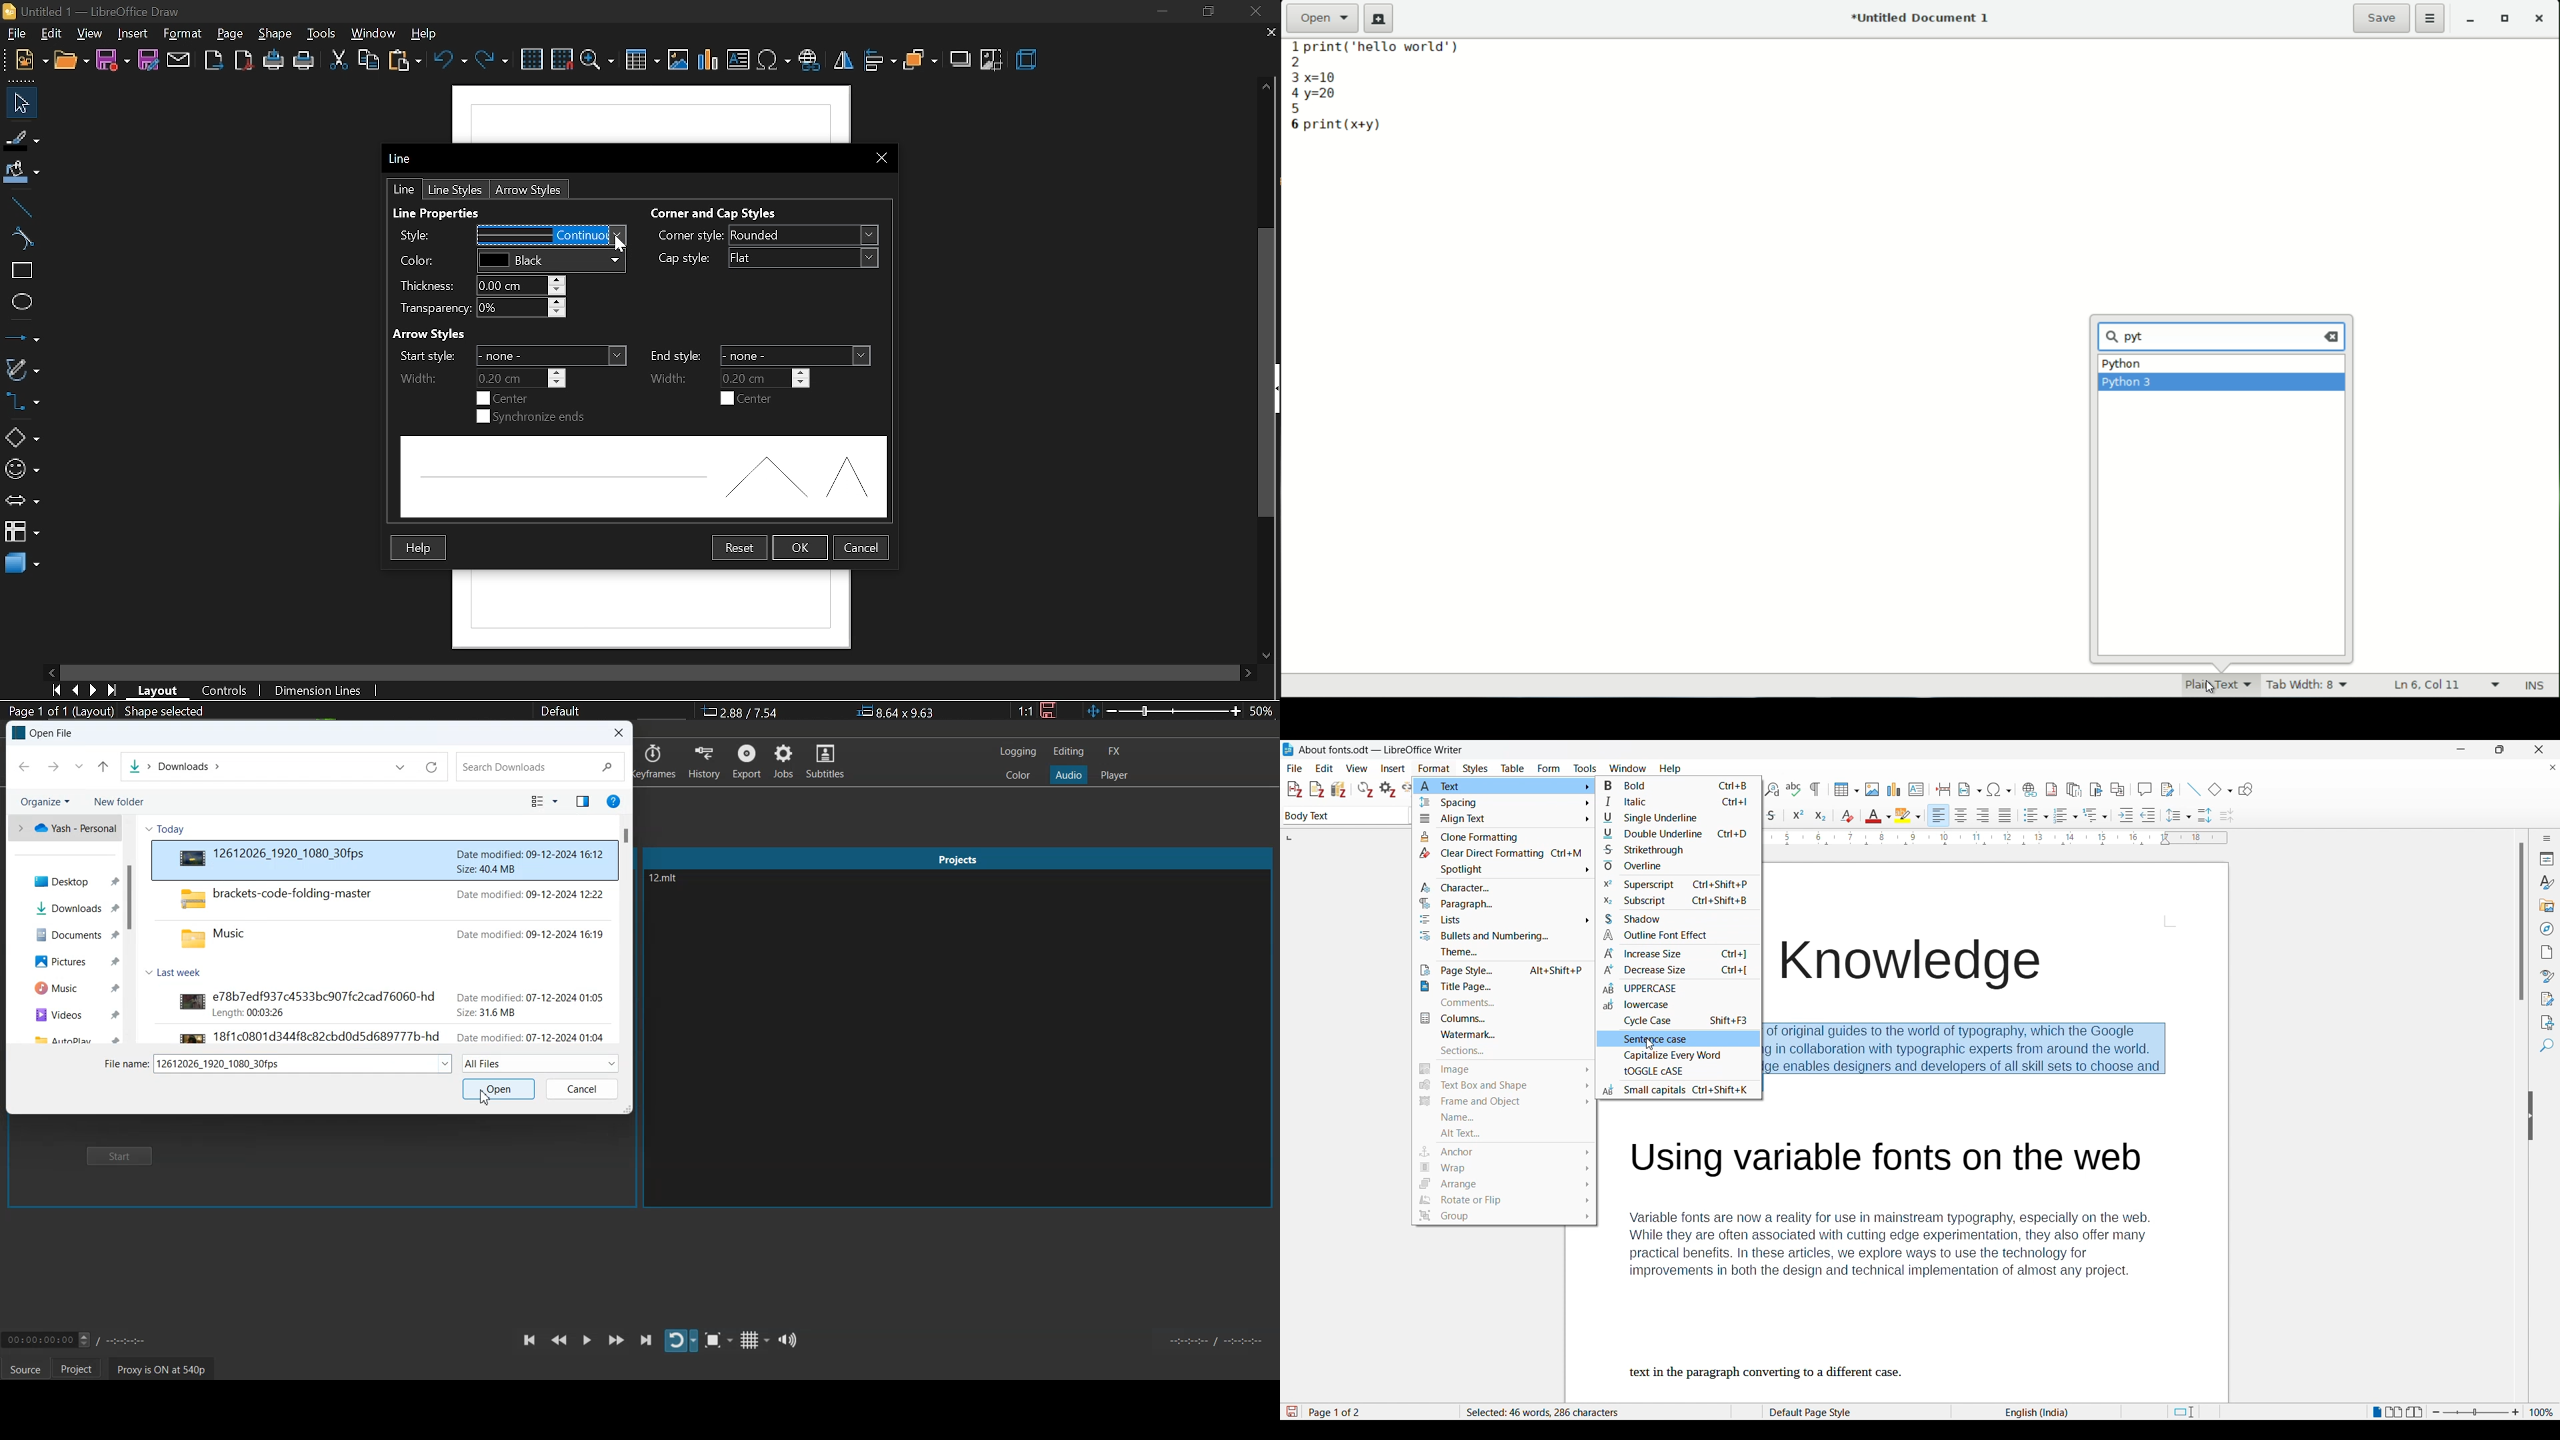 The width and height of the screenshot is (2576, 1456). Describe the element at coordinates (719, 1341) in the screenshot. I see `Toggle Zoom` at that location.